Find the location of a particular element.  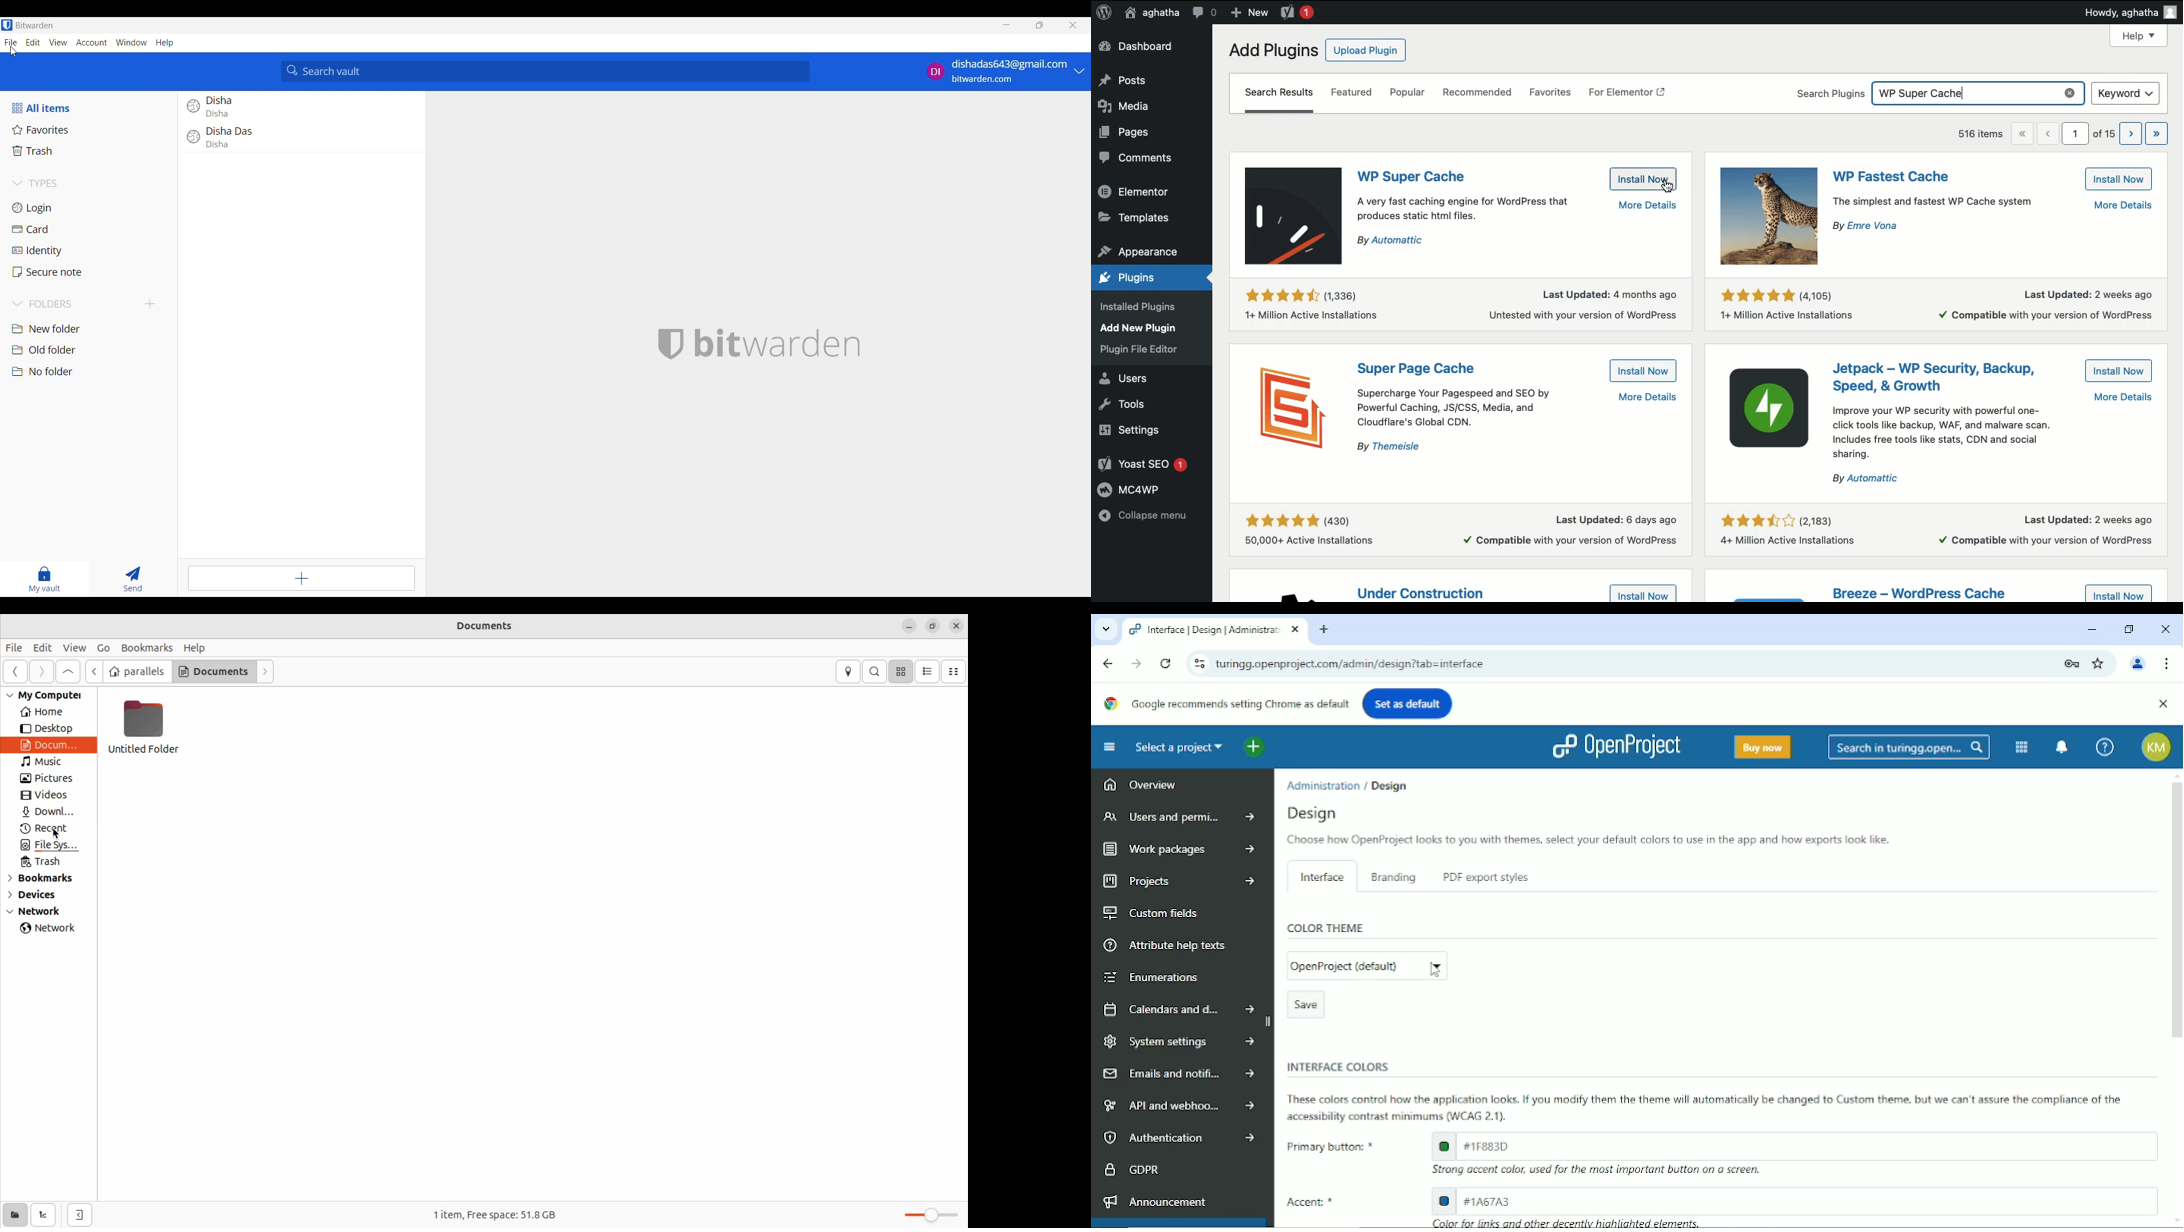

Plugin is located at coordinates (1931, 590).